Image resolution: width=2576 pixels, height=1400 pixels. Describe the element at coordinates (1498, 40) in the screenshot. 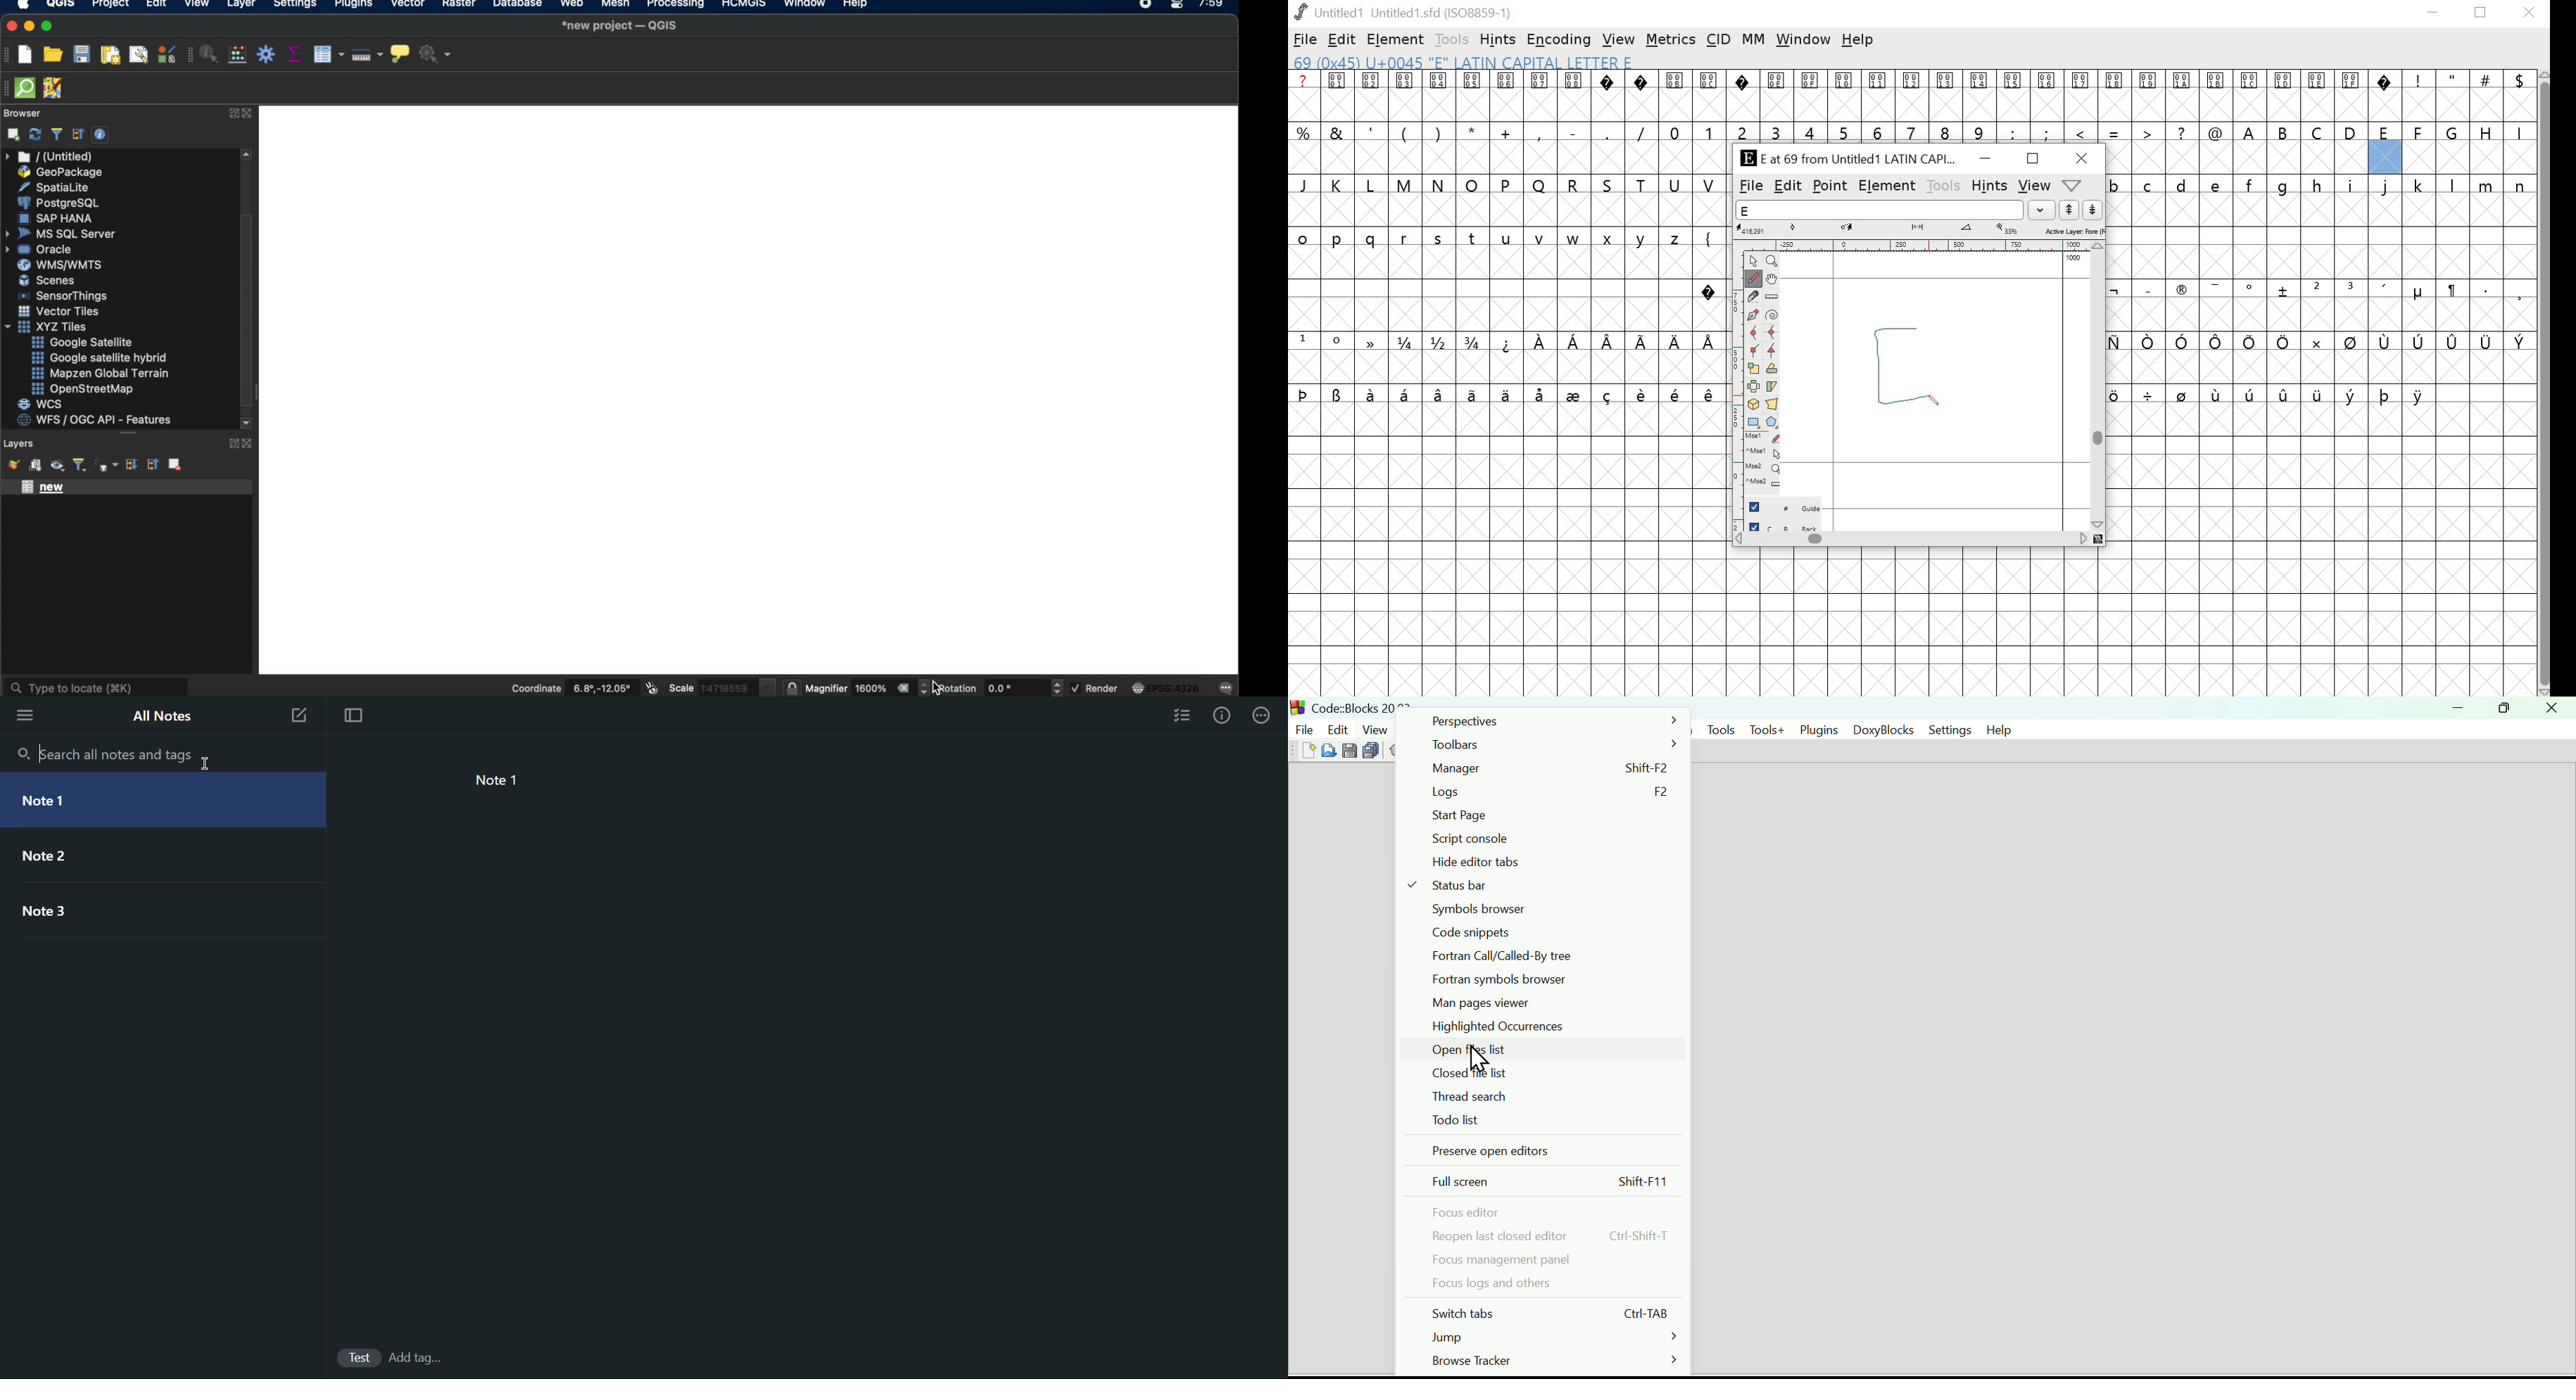

I see `hints` at that location.